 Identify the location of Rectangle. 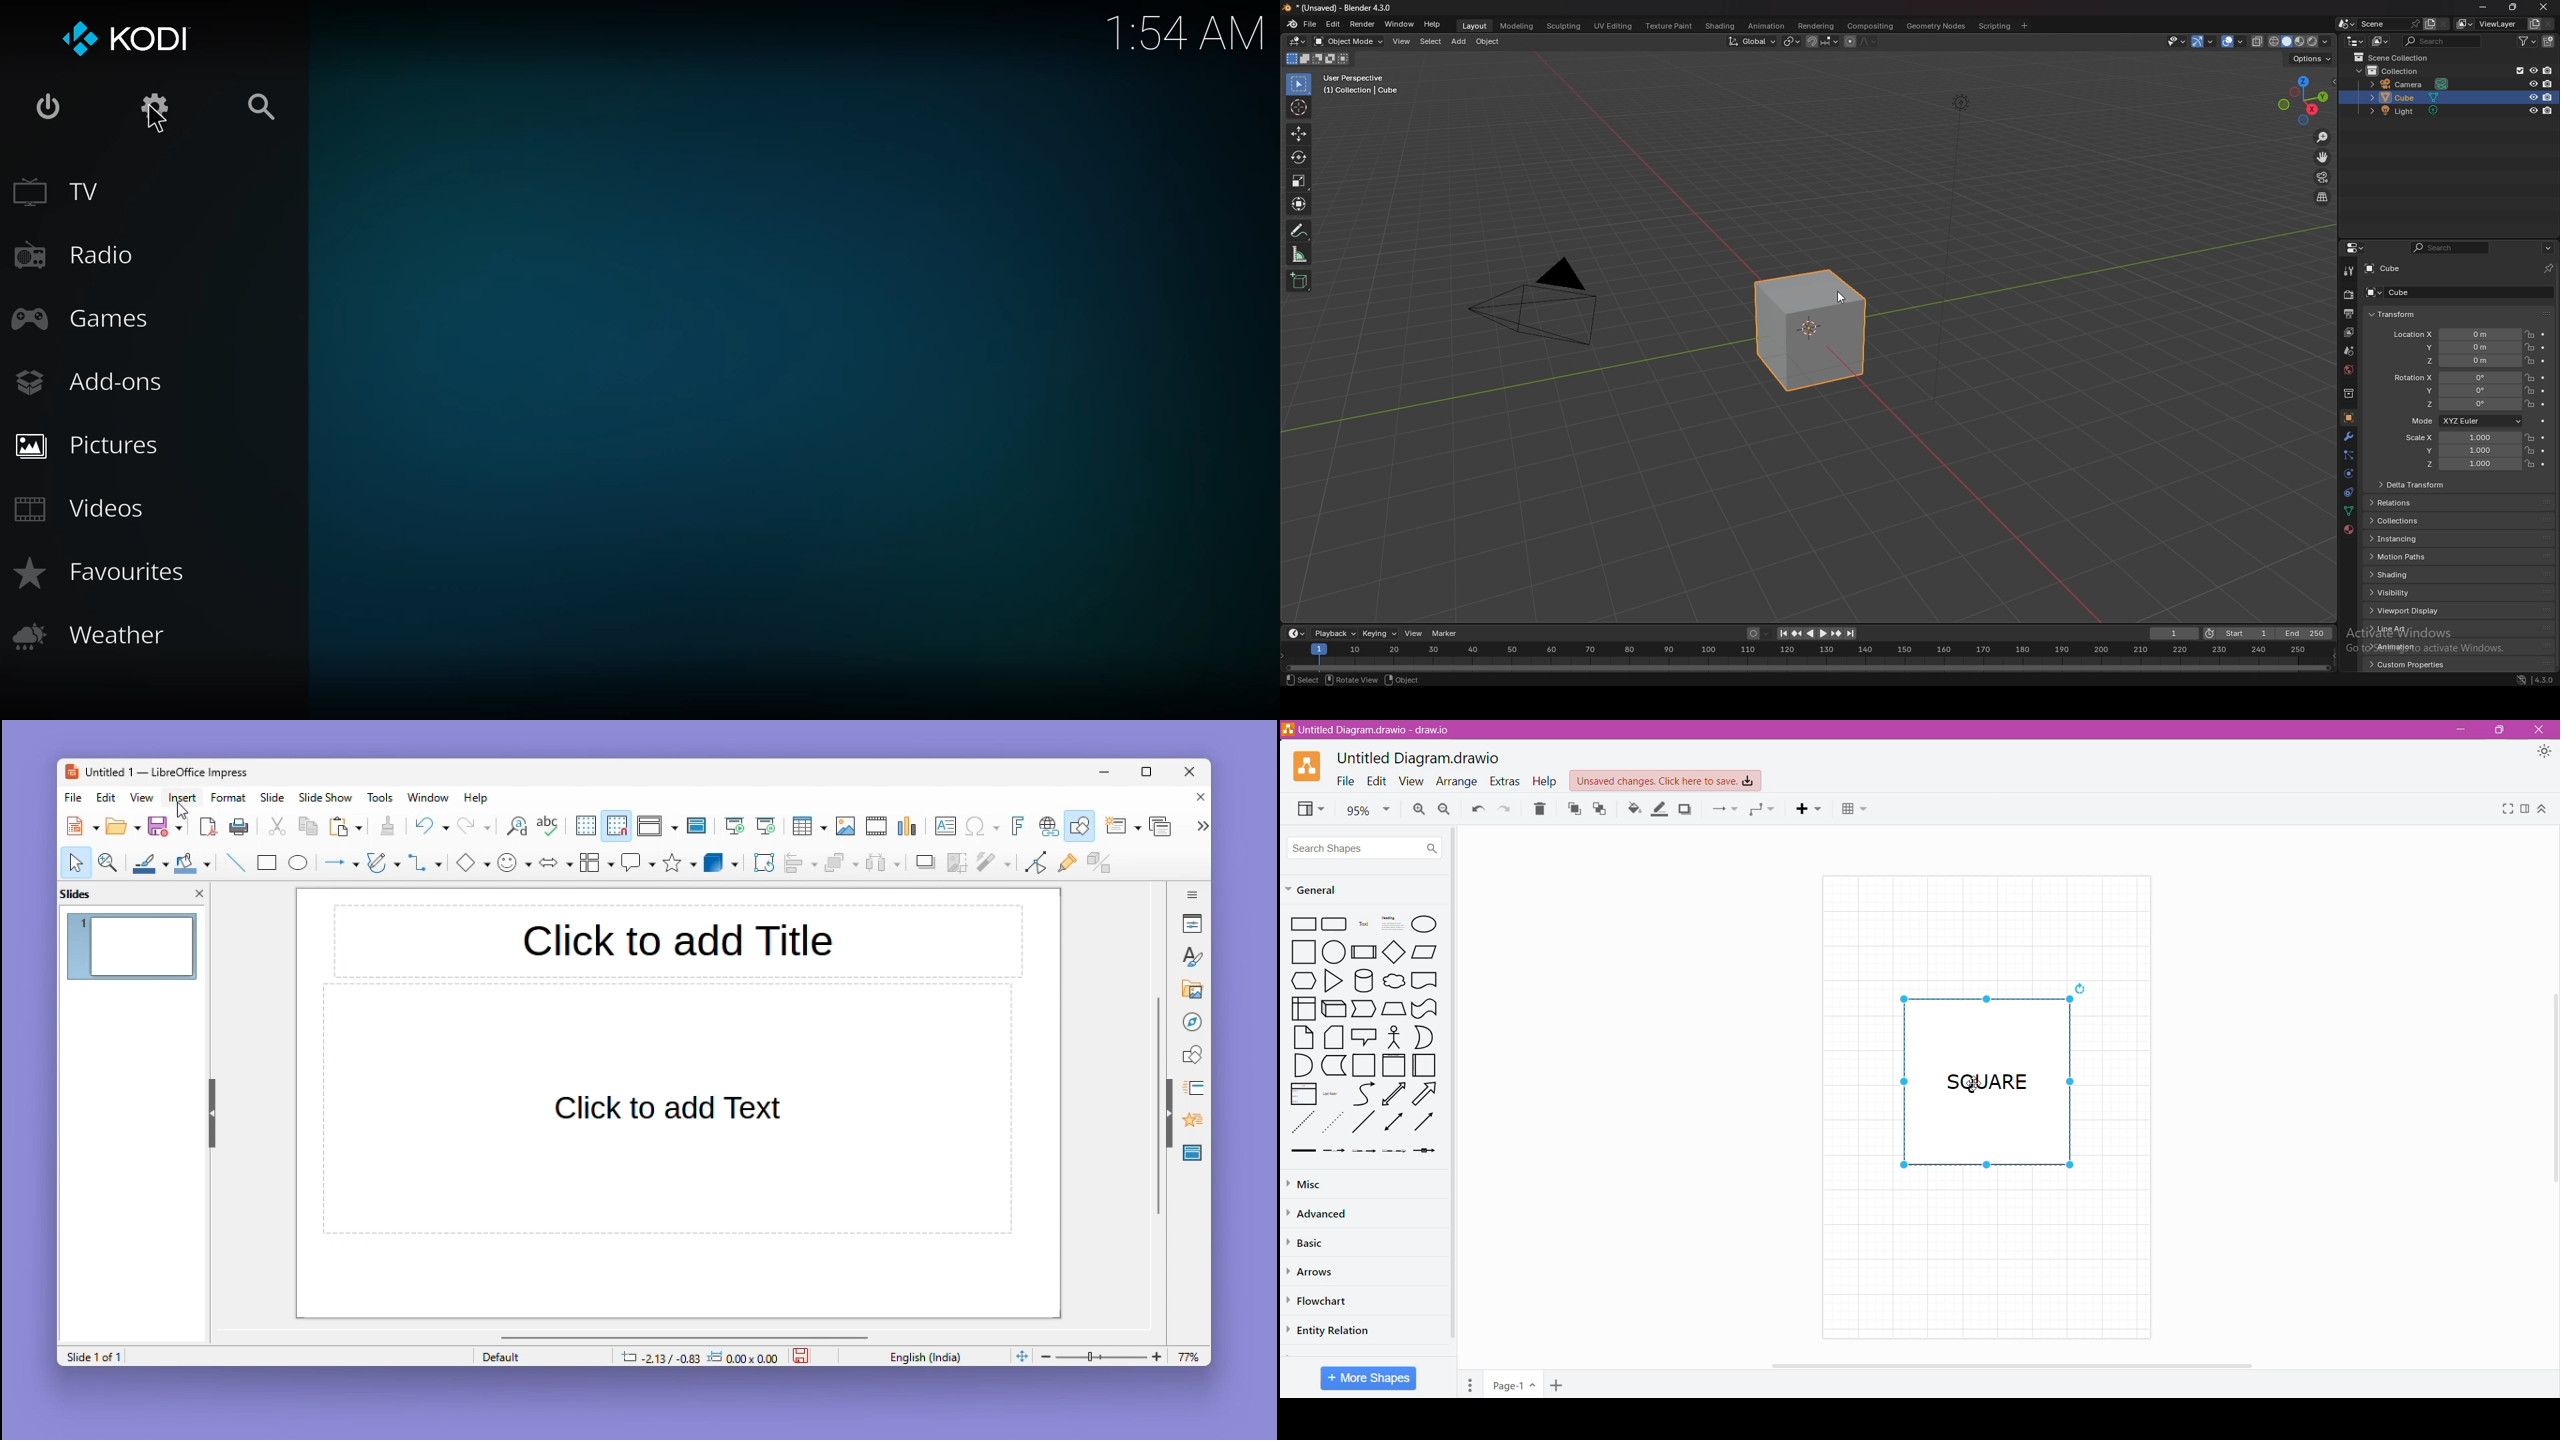
(1302, 923).